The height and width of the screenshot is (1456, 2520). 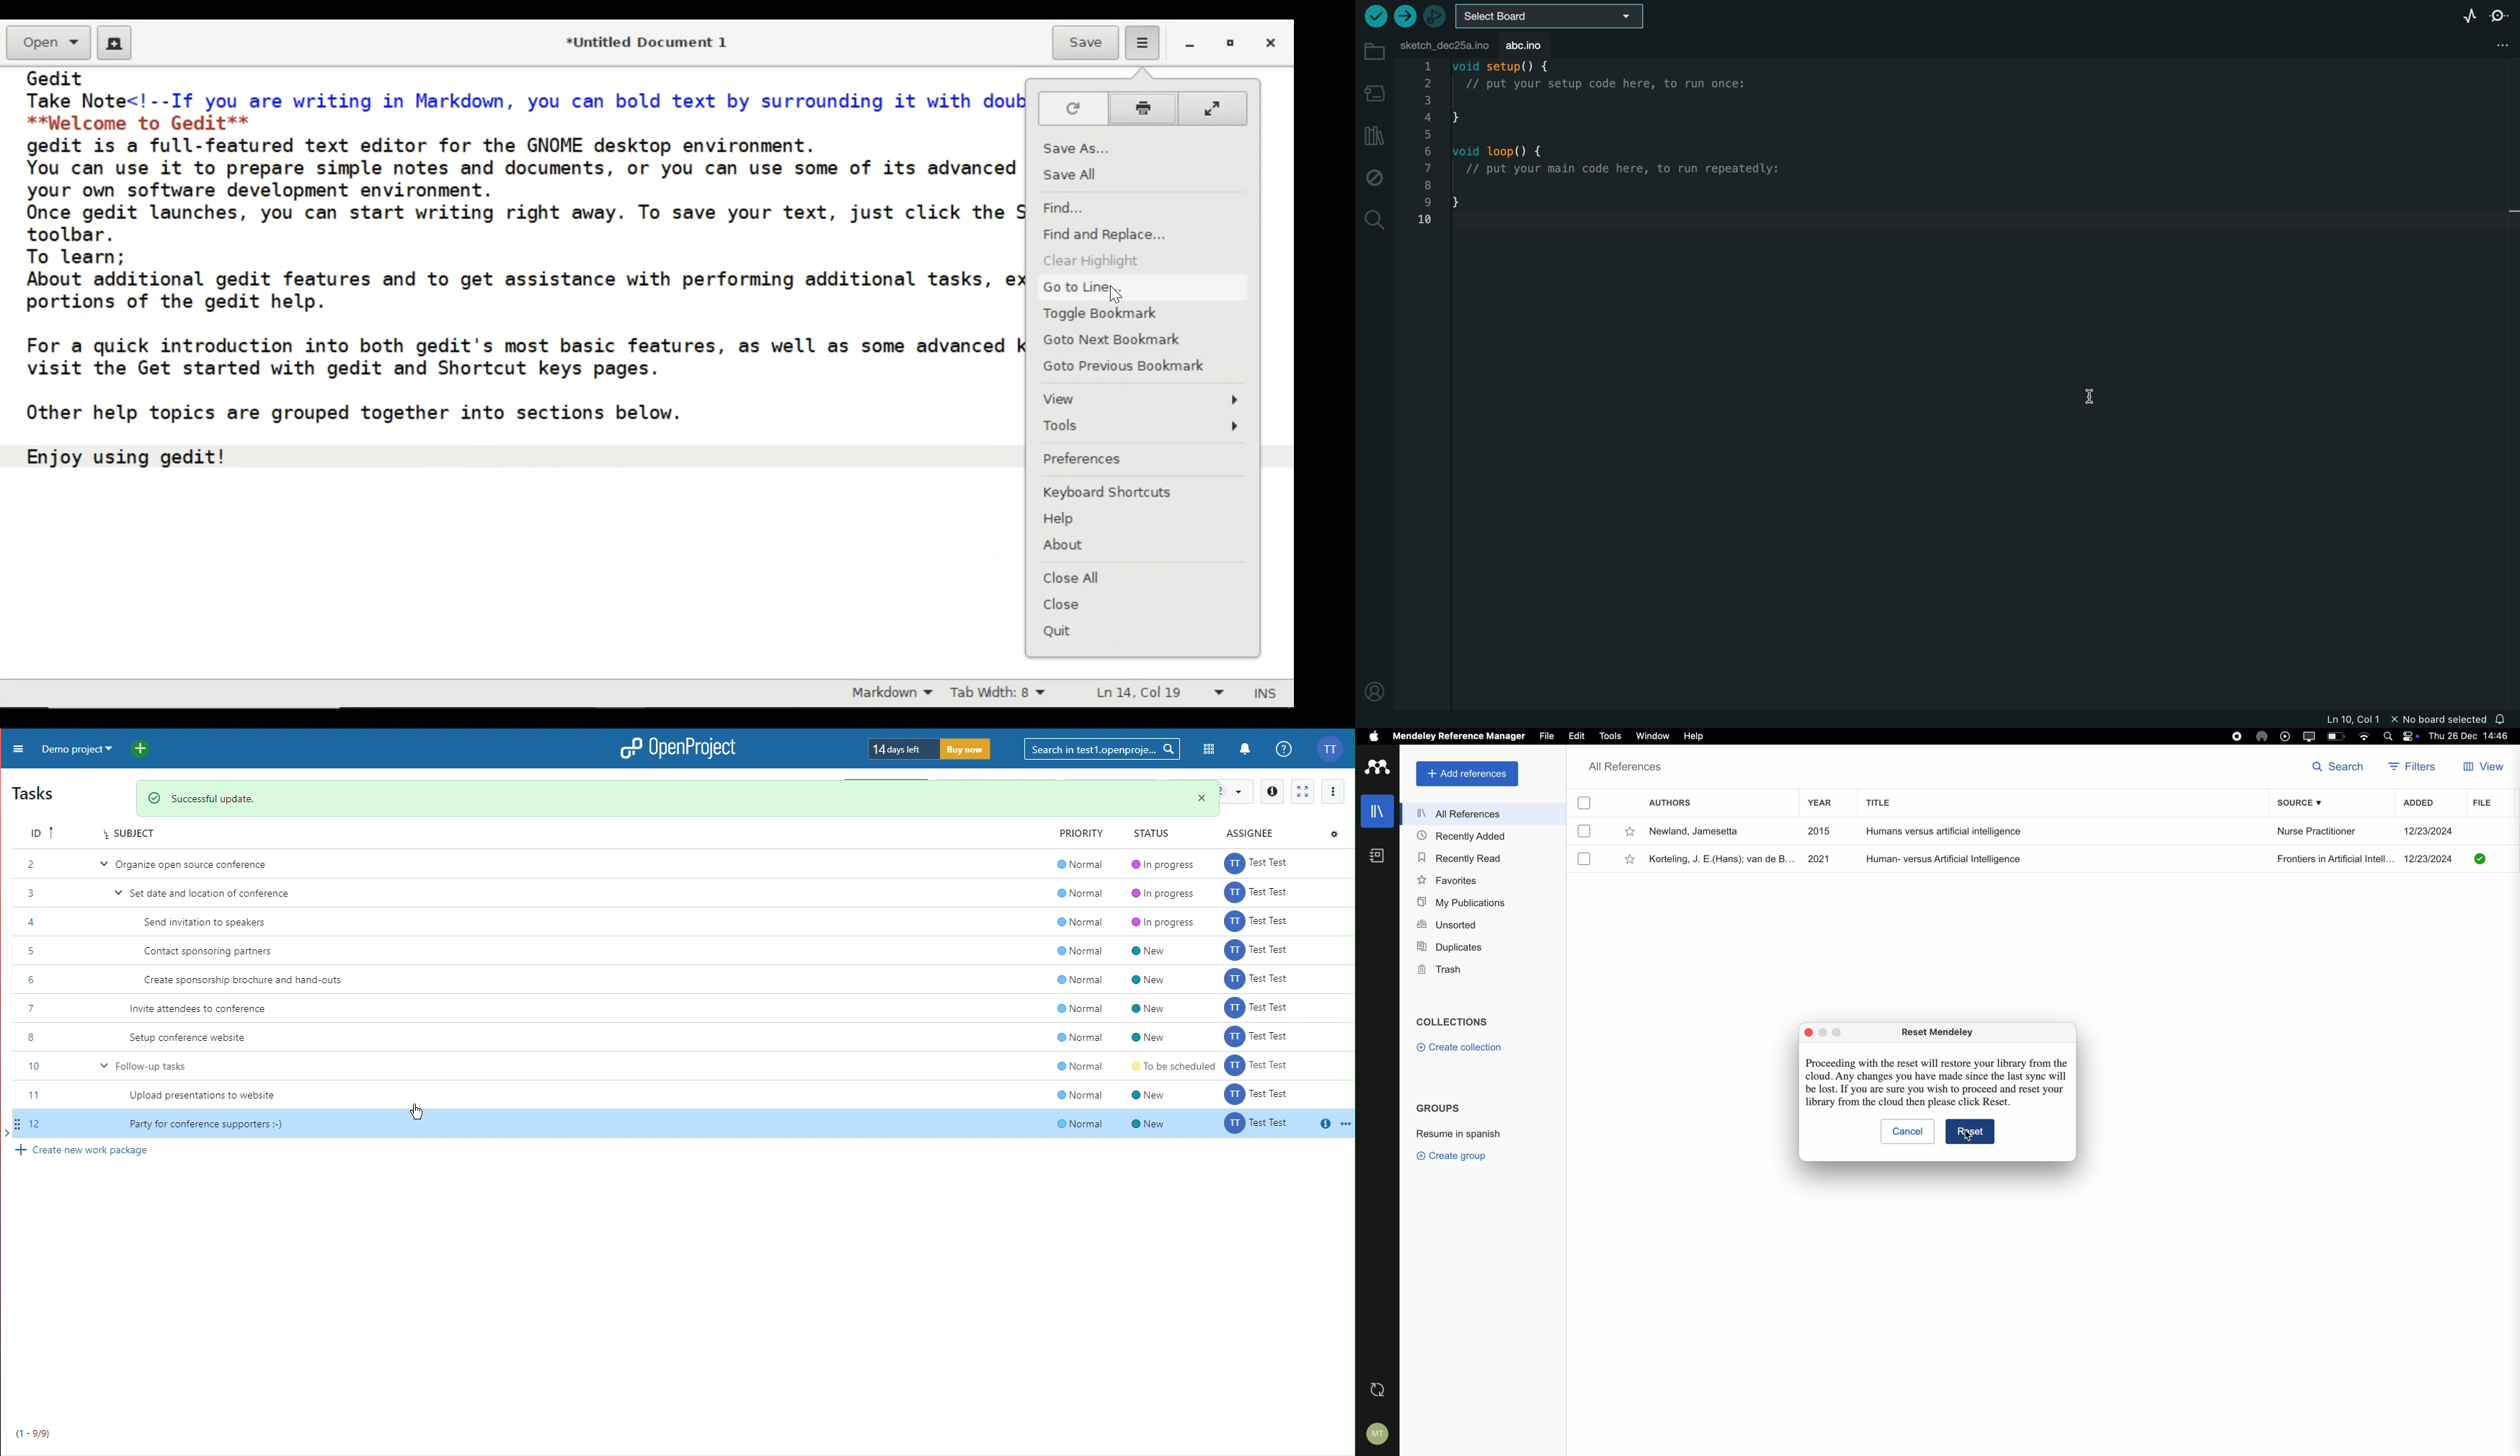 I want to click on edit, so click(x=1575, y=736).